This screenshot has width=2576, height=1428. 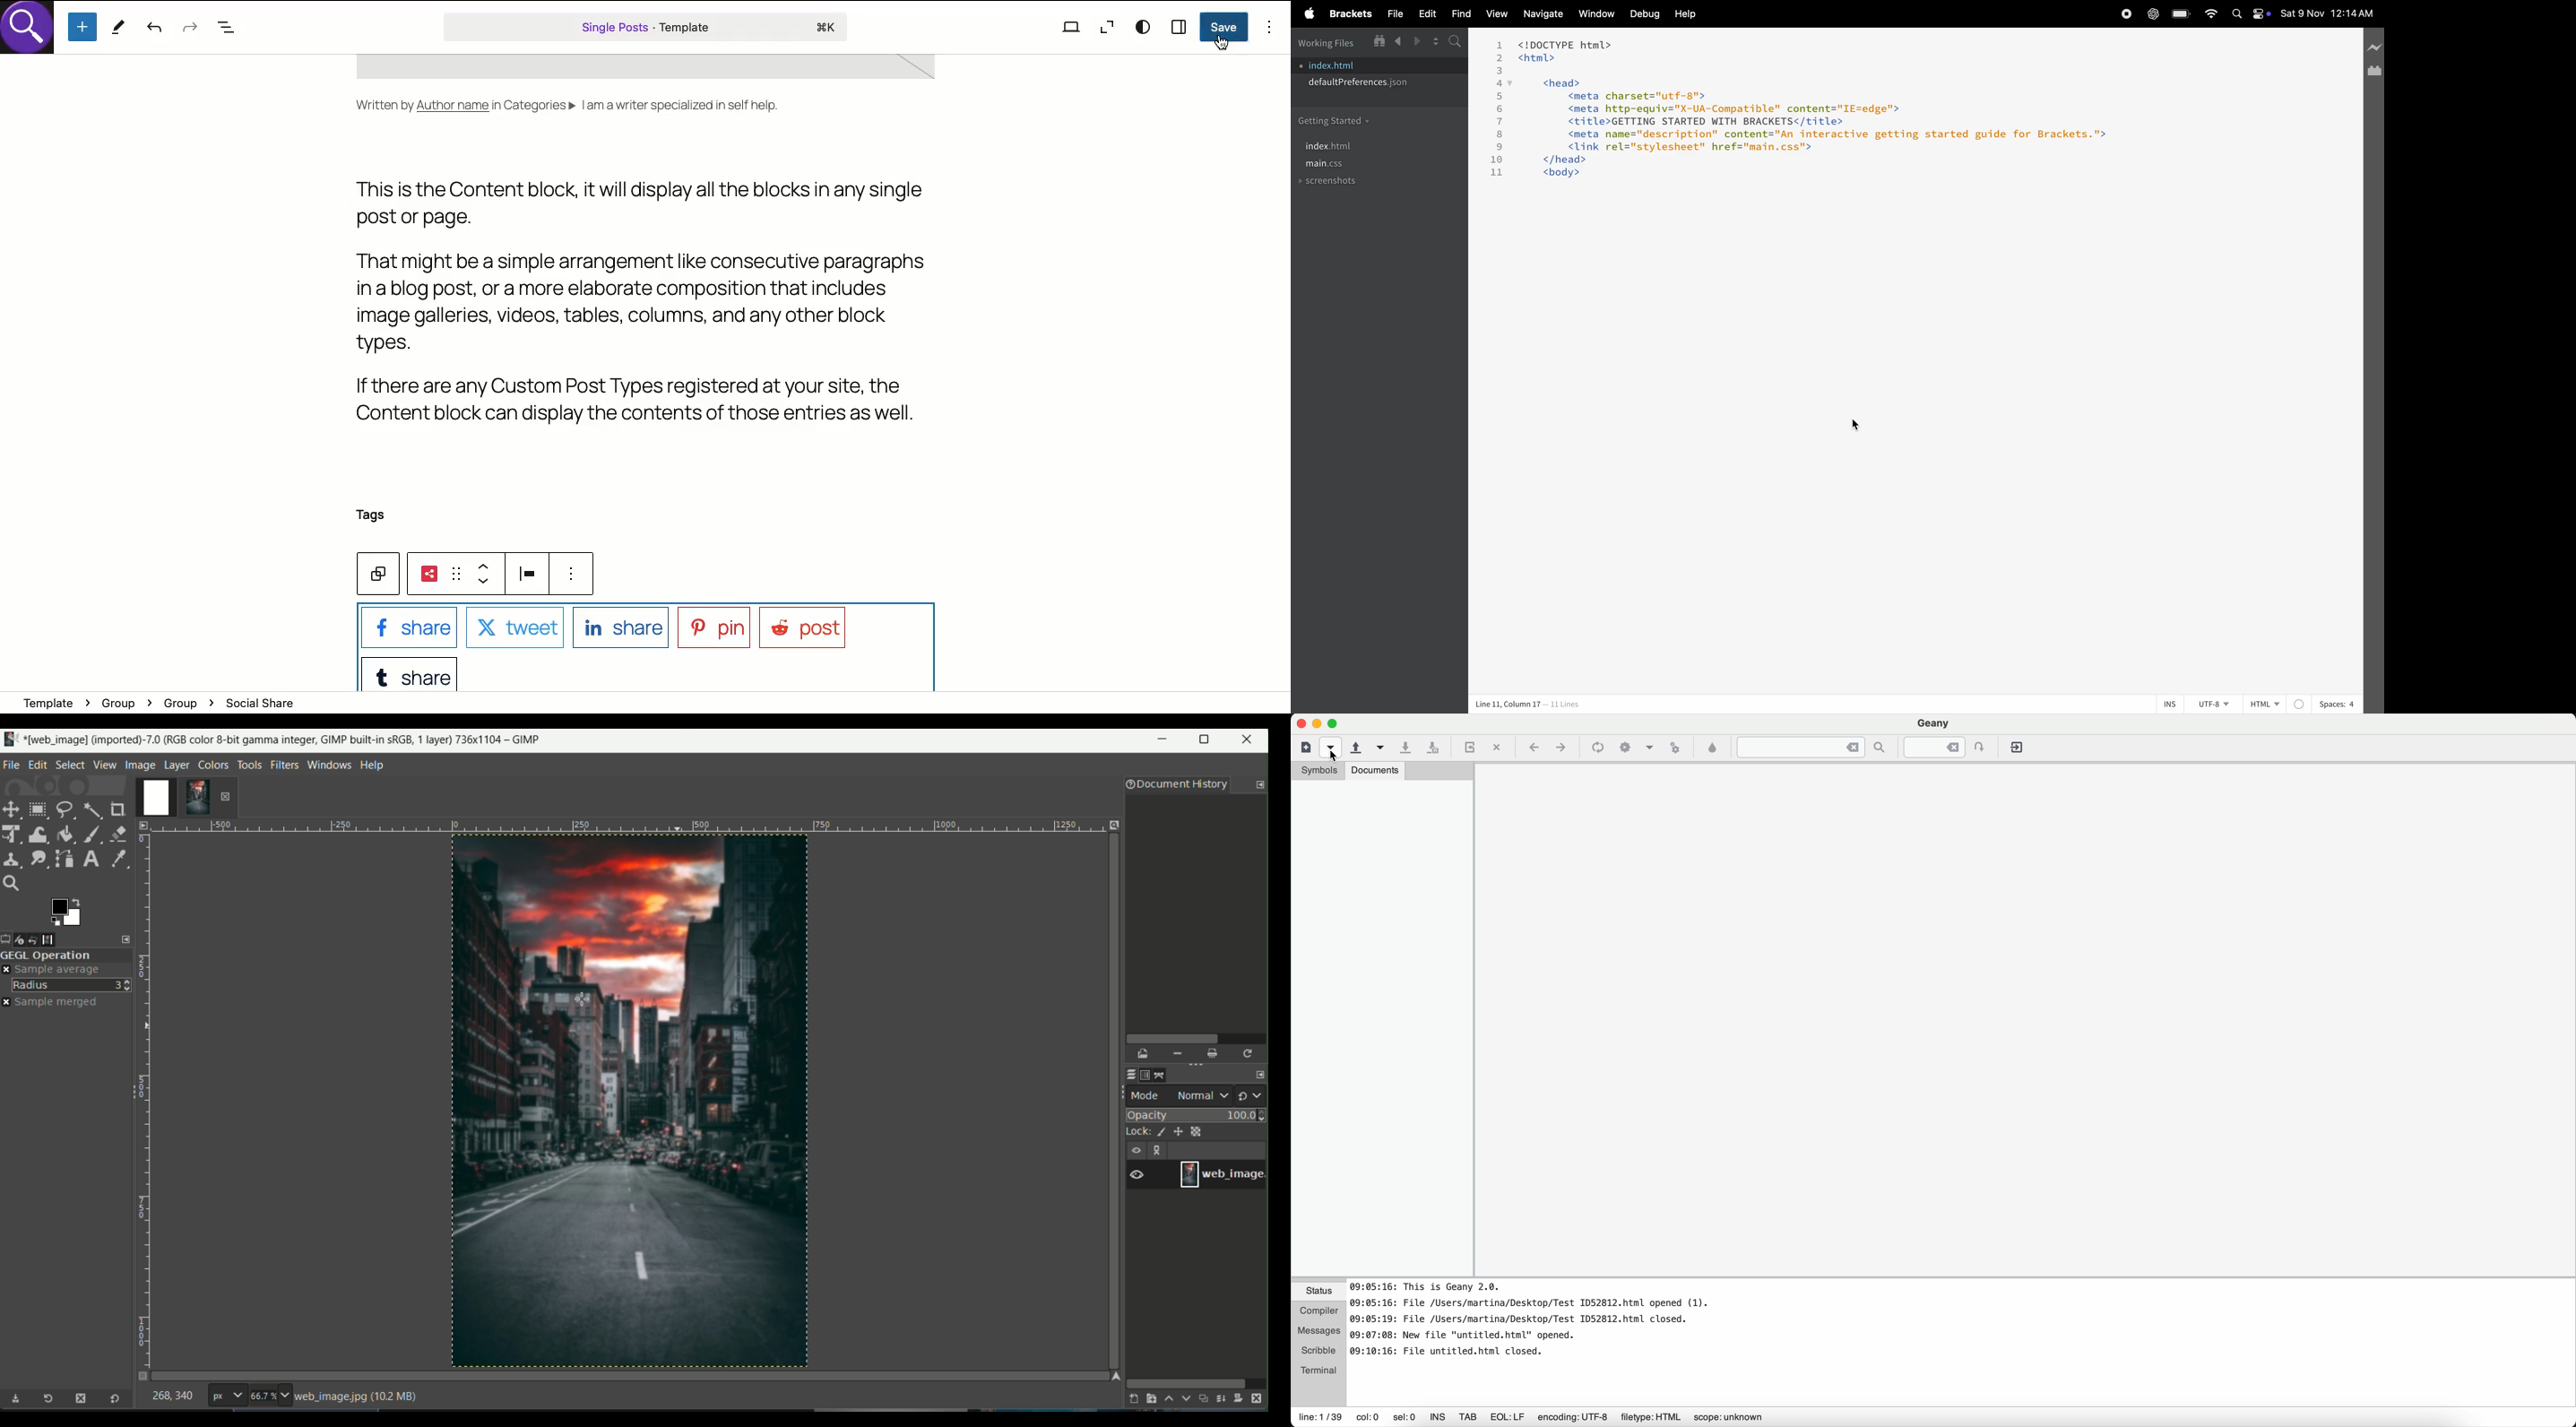 I want to click on remove image, so click(x=225, y=796).